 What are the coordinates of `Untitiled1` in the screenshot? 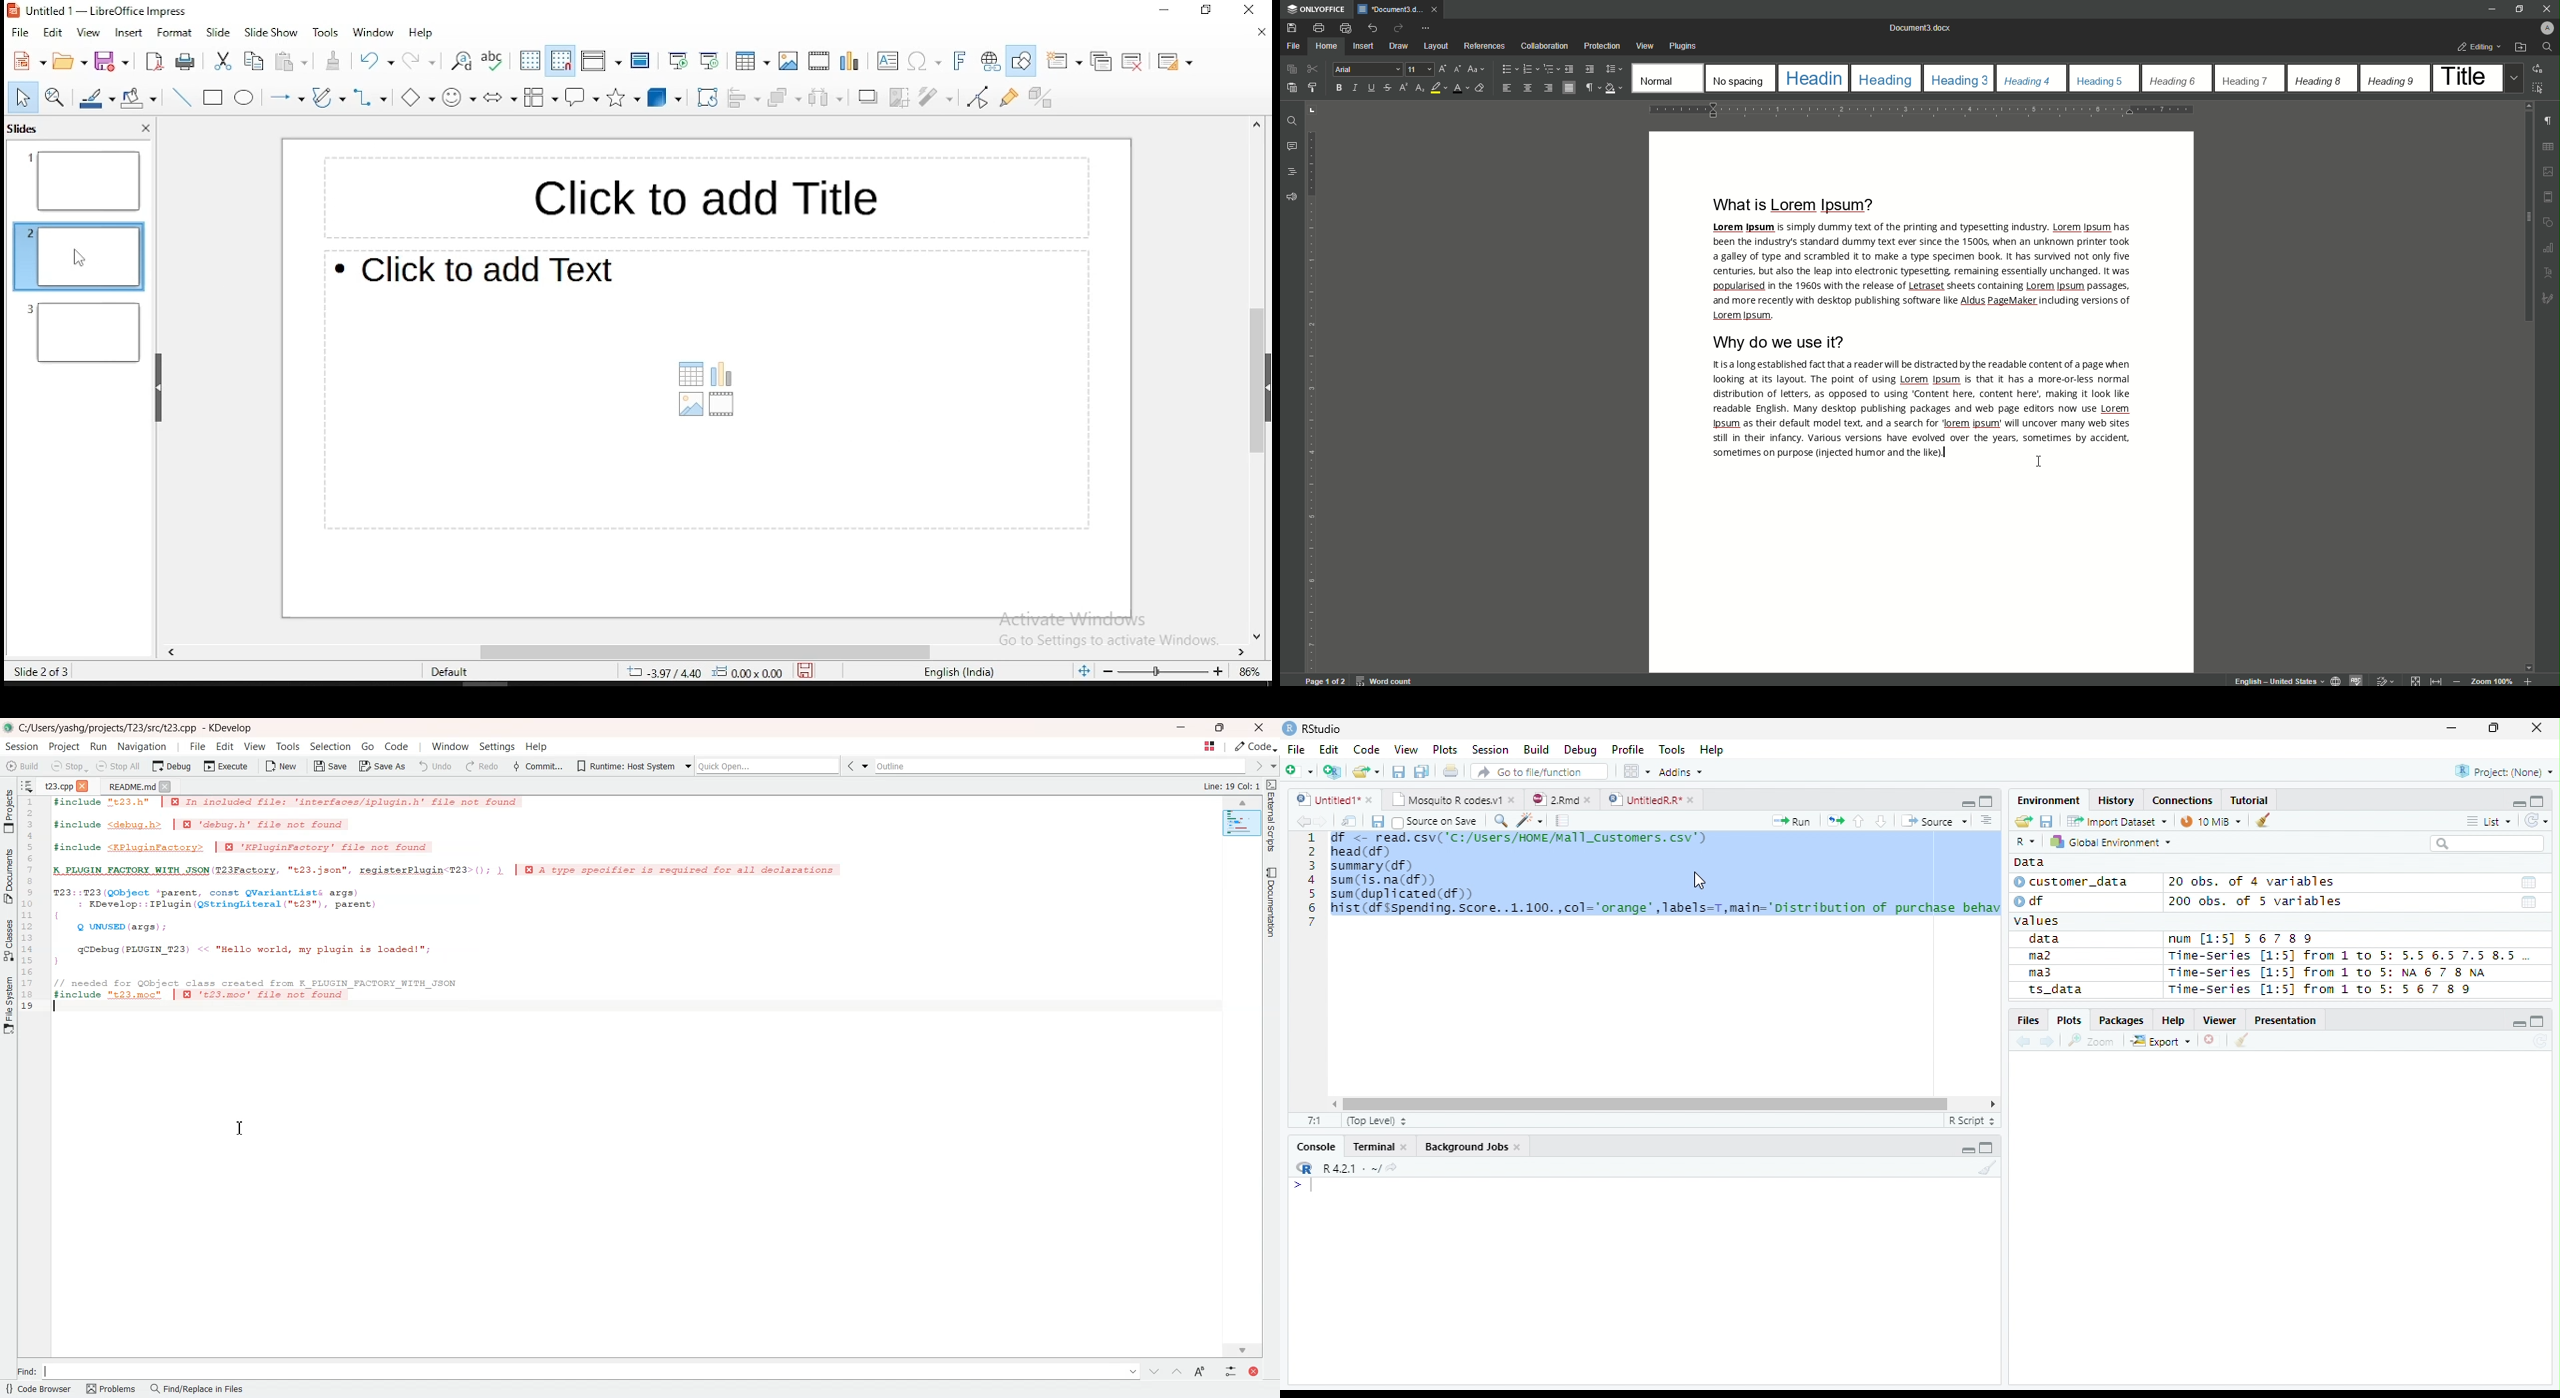 It's located at (1333, 800).